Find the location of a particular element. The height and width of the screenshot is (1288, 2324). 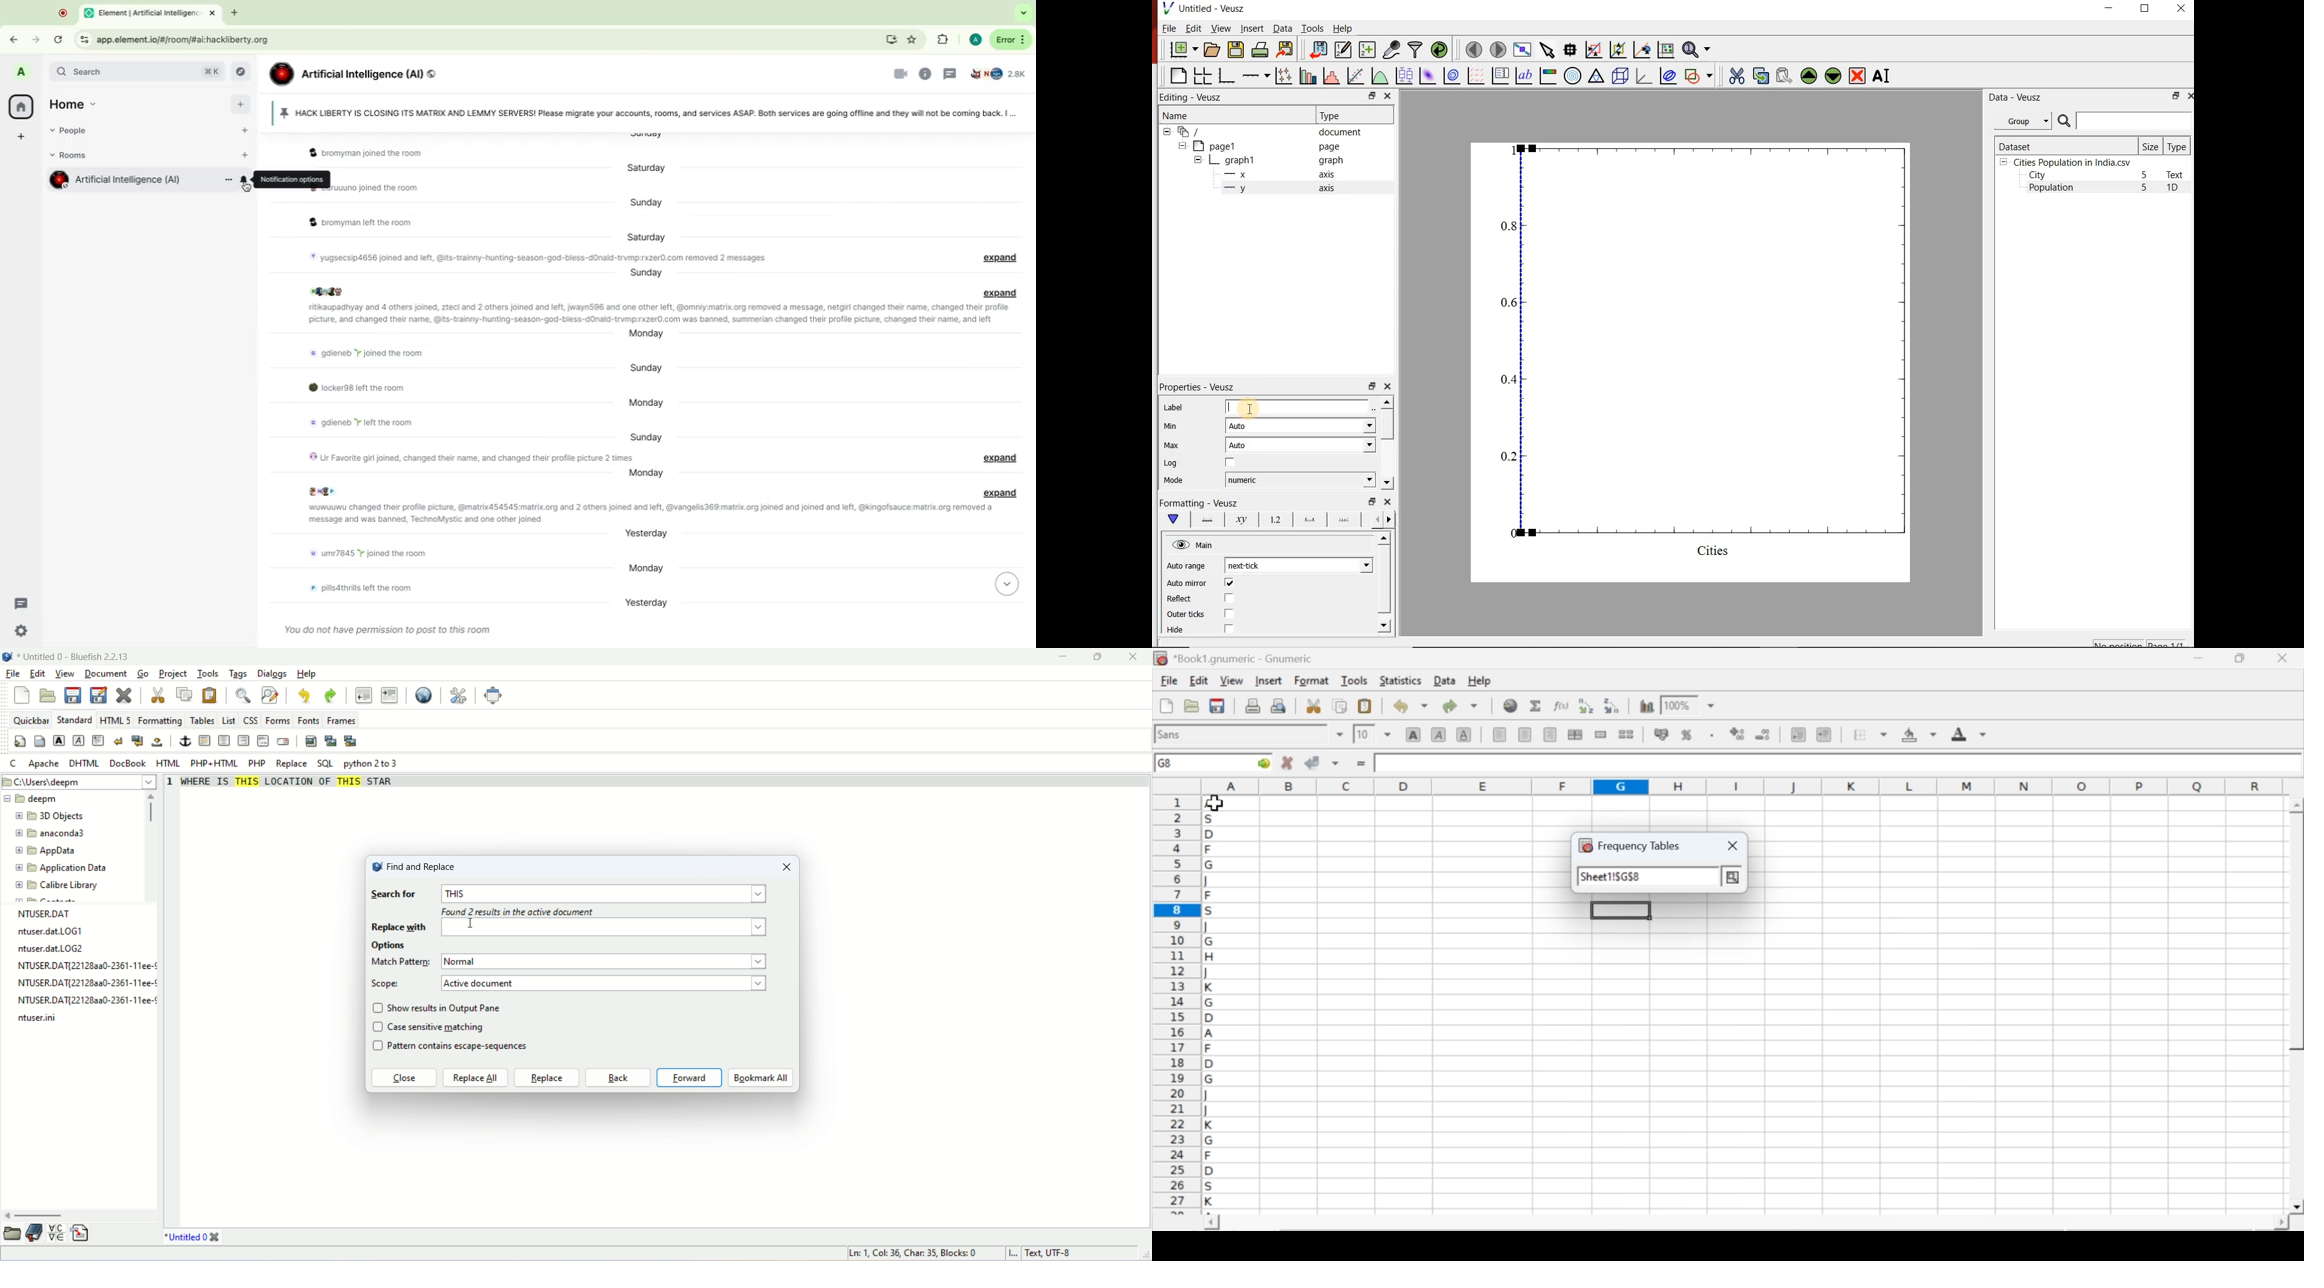

quick settings is located at coordinates (20, 742).